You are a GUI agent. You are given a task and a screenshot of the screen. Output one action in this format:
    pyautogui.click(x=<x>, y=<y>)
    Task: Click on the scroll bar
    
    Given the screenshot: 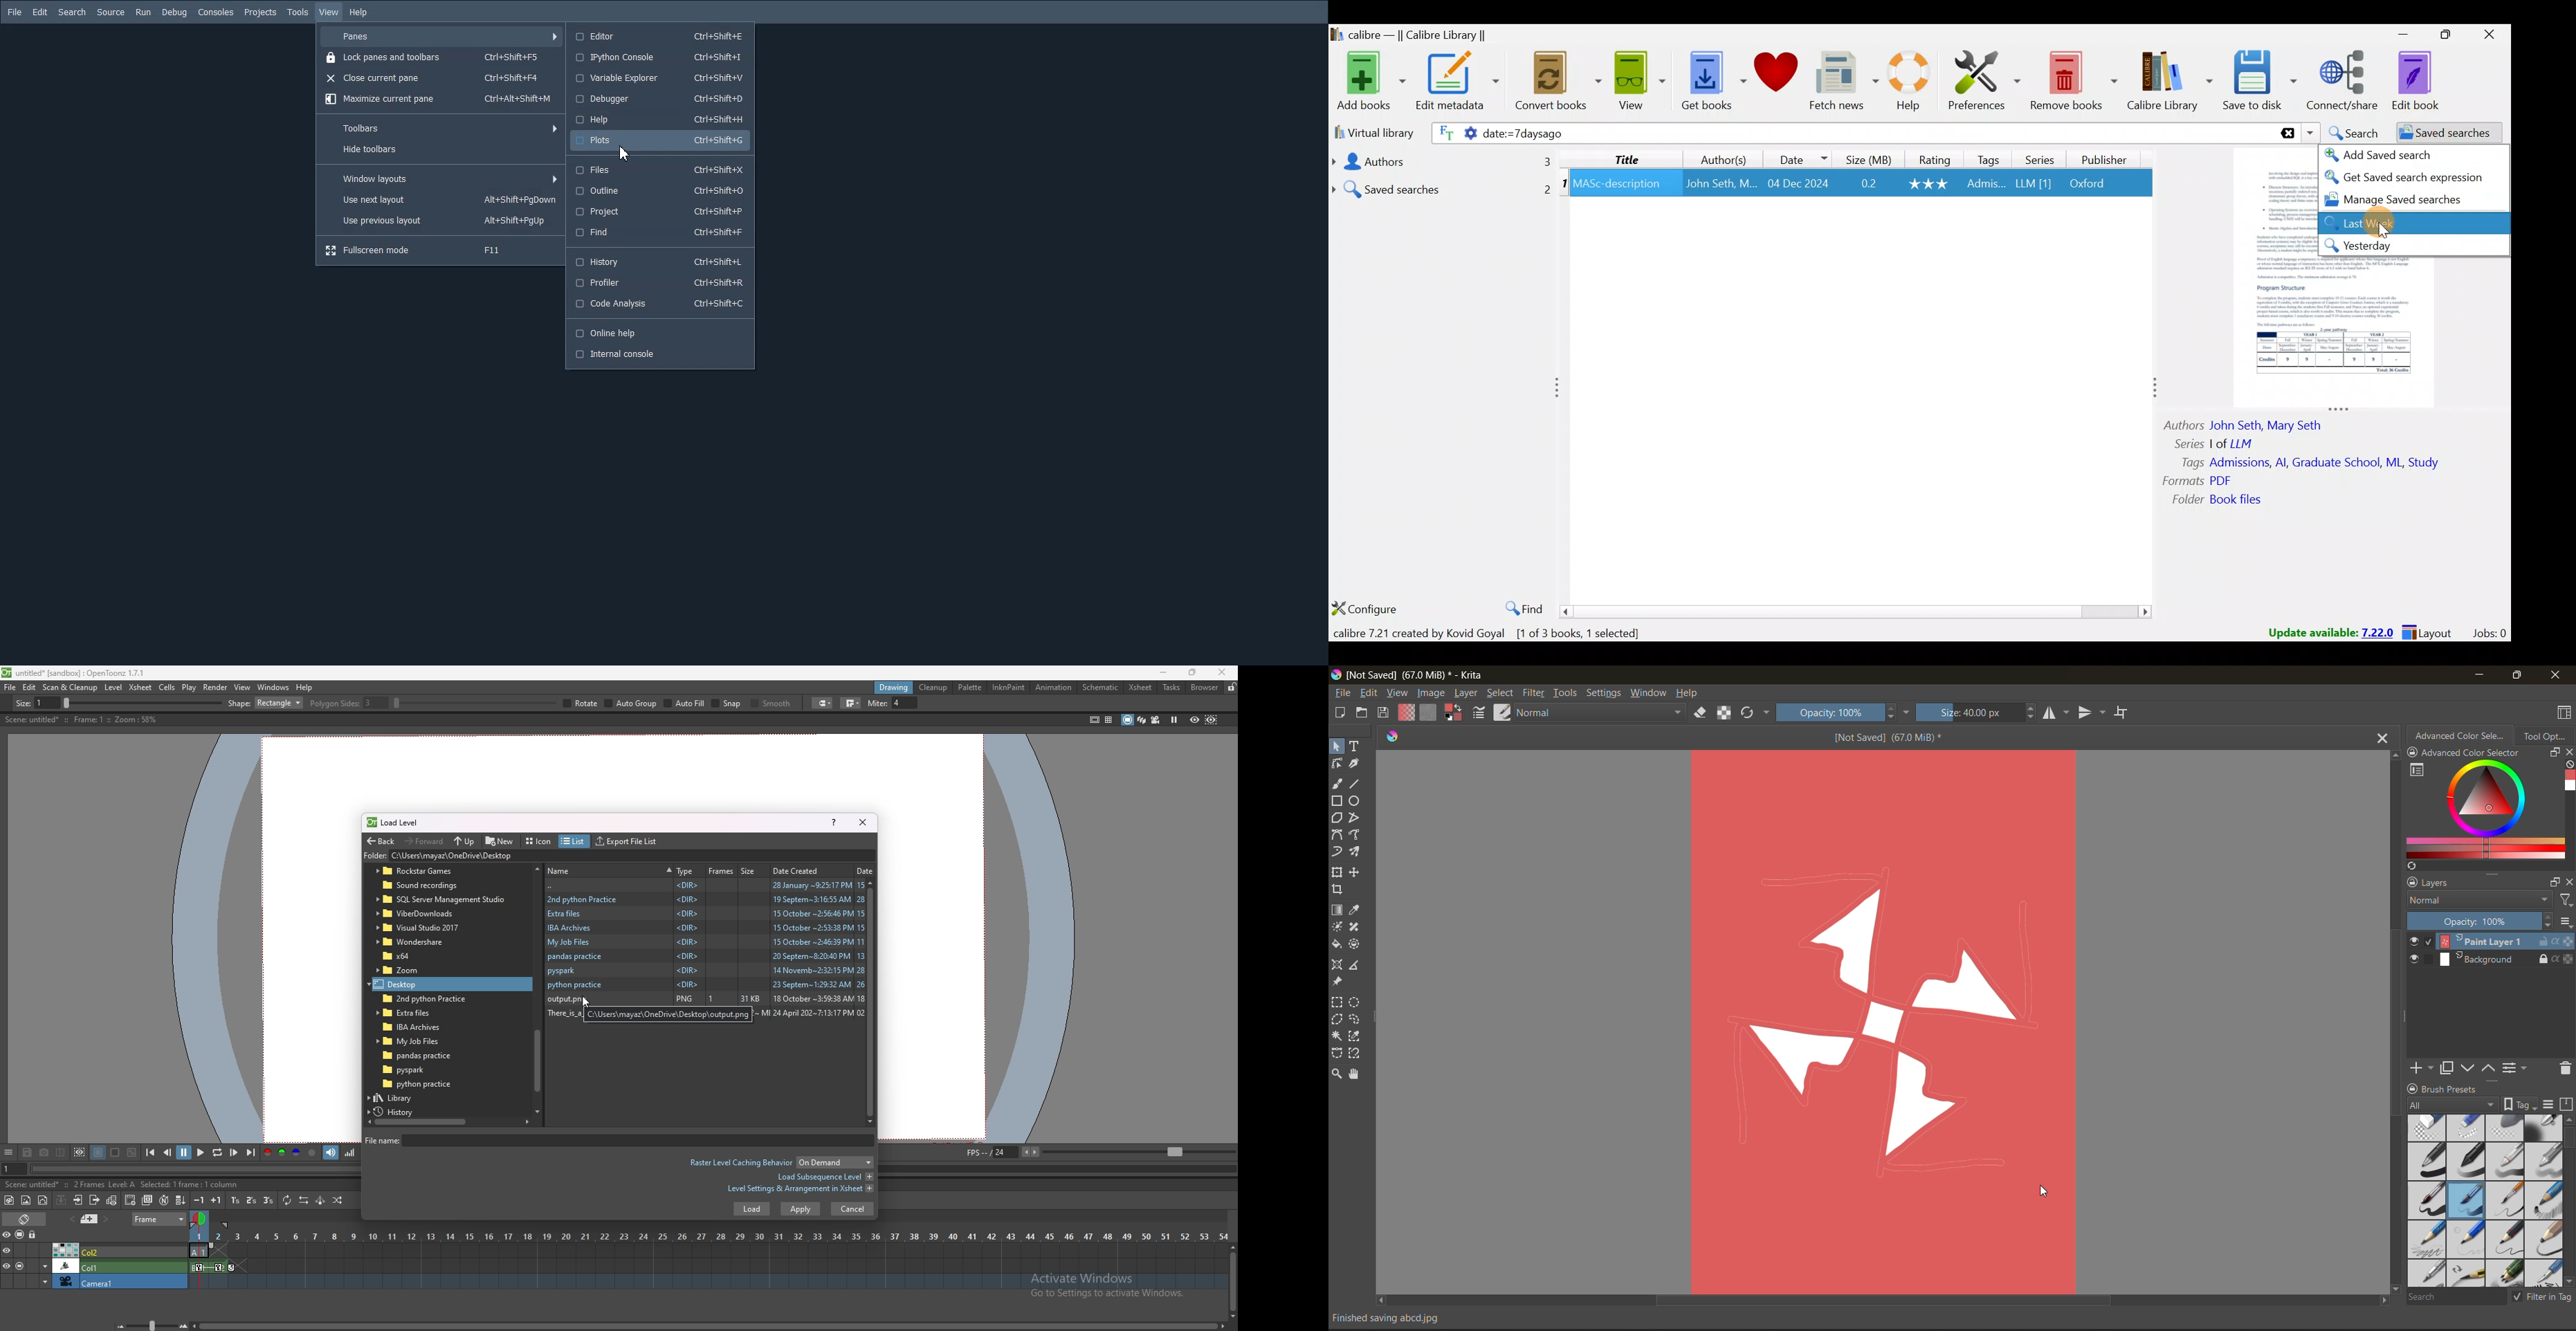 What is the action you would take?
    pyautogui.click(x=448, y=1121)
    